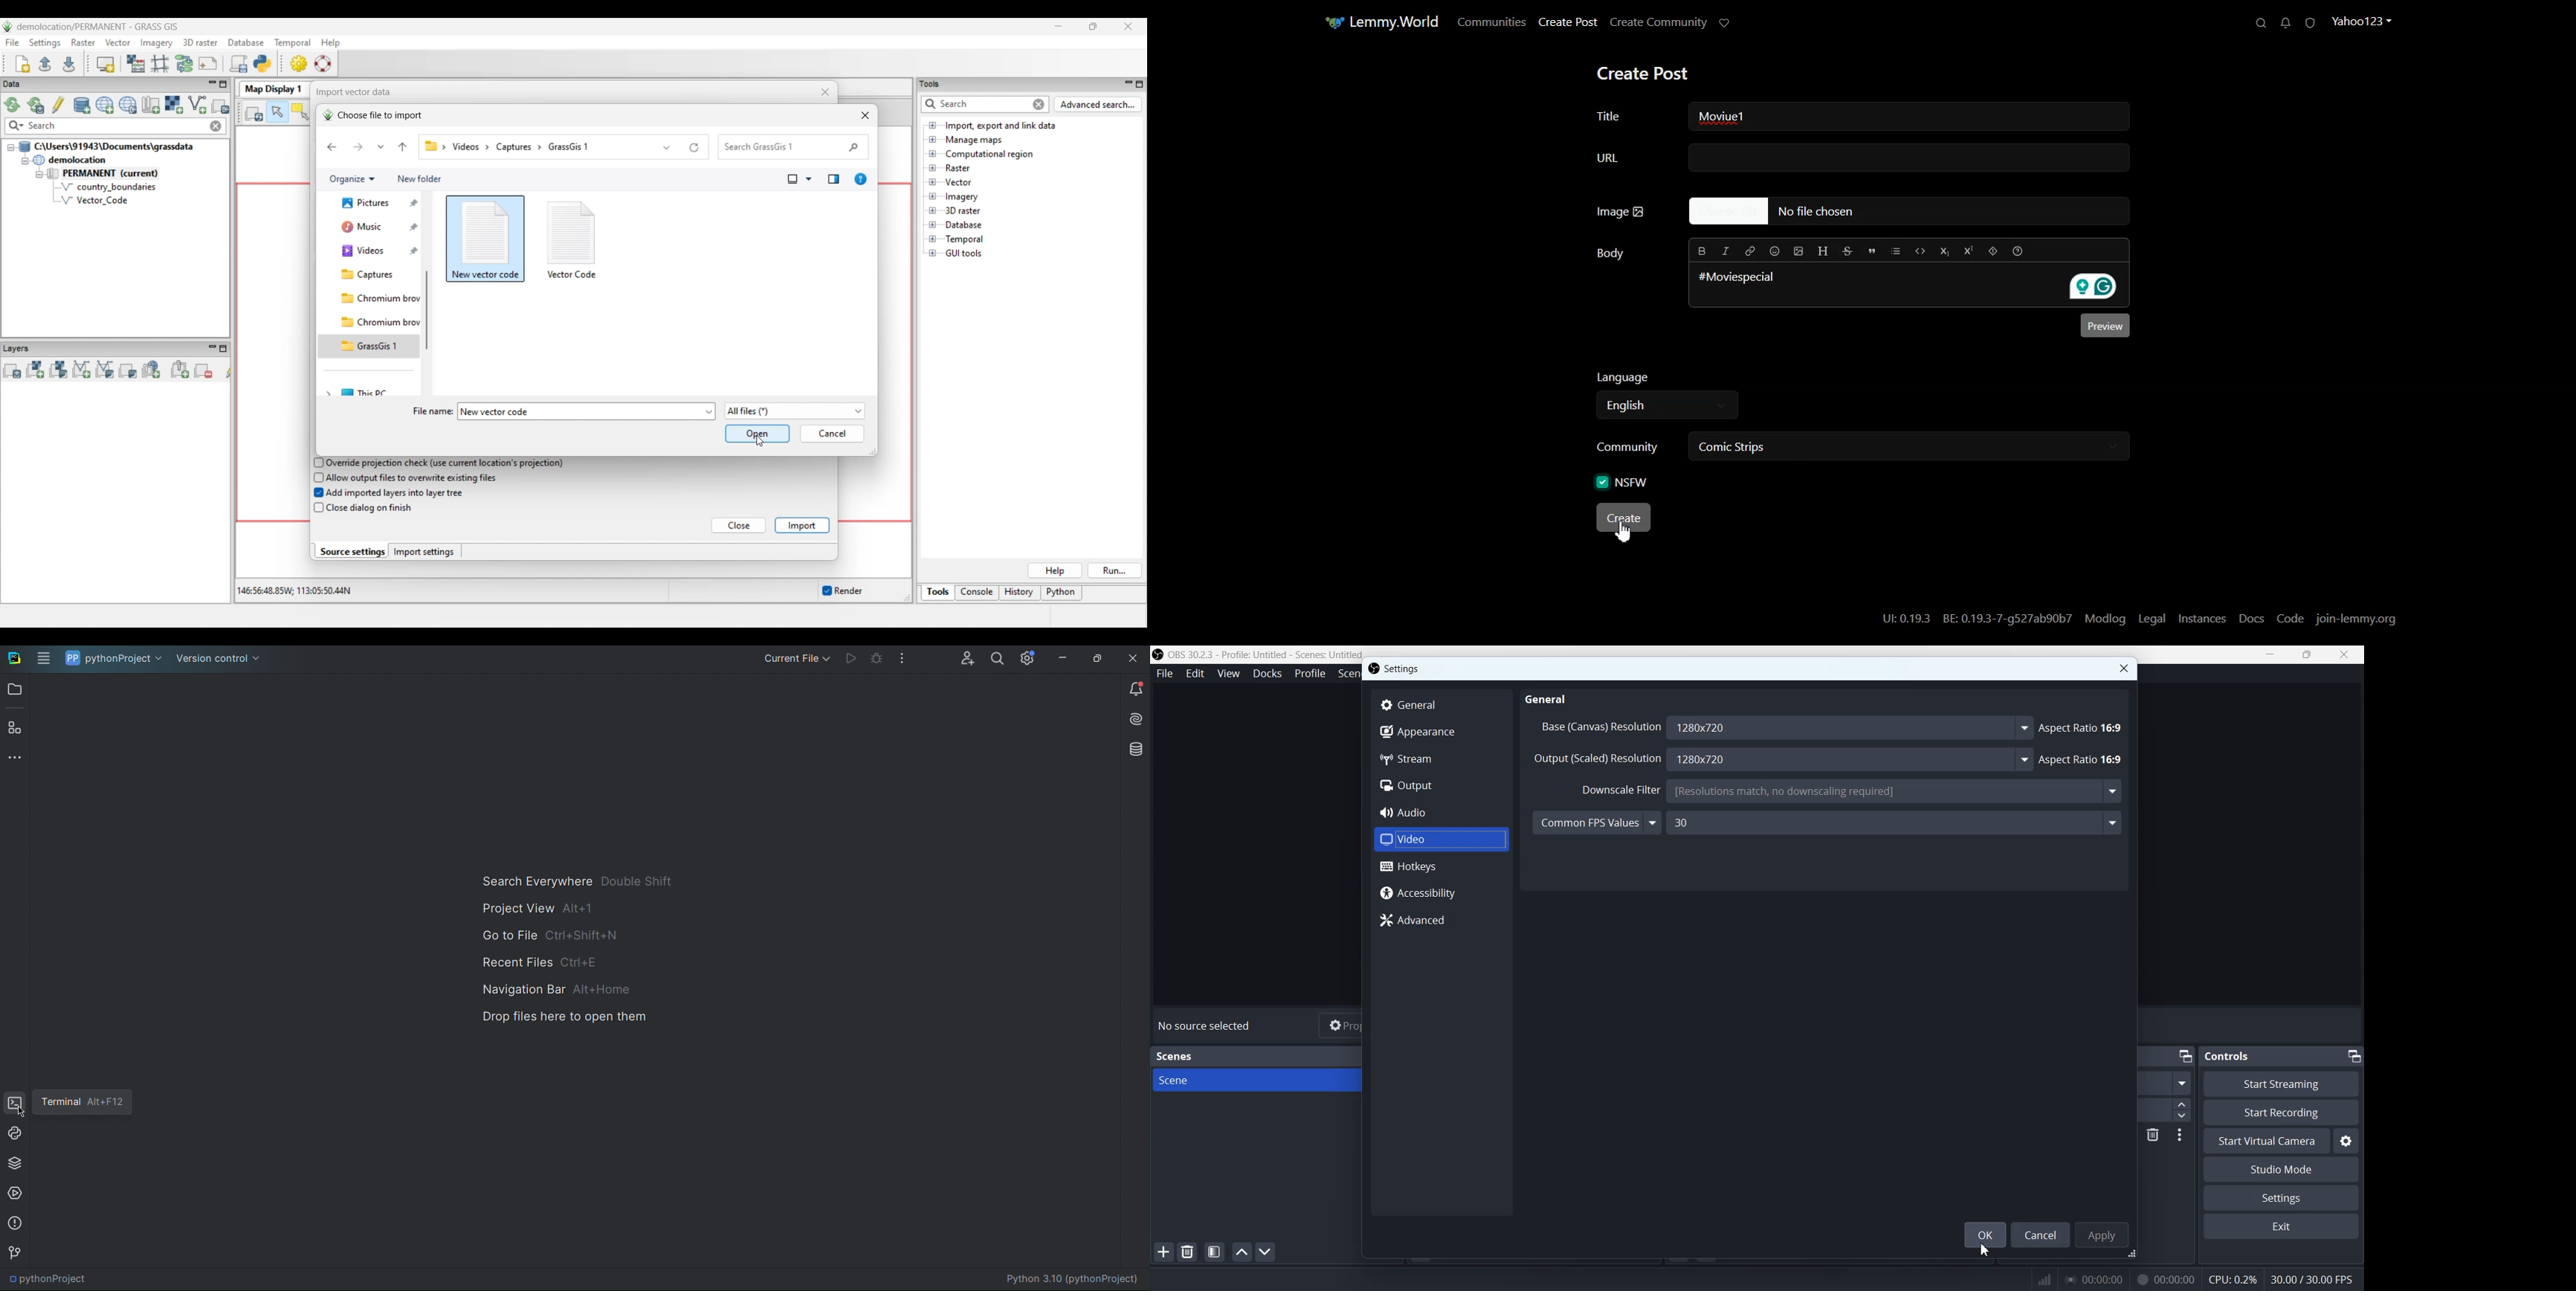  Describe the element at coordinates (2283, 23) in the screenshot. I see `Unread Messages` at that location.